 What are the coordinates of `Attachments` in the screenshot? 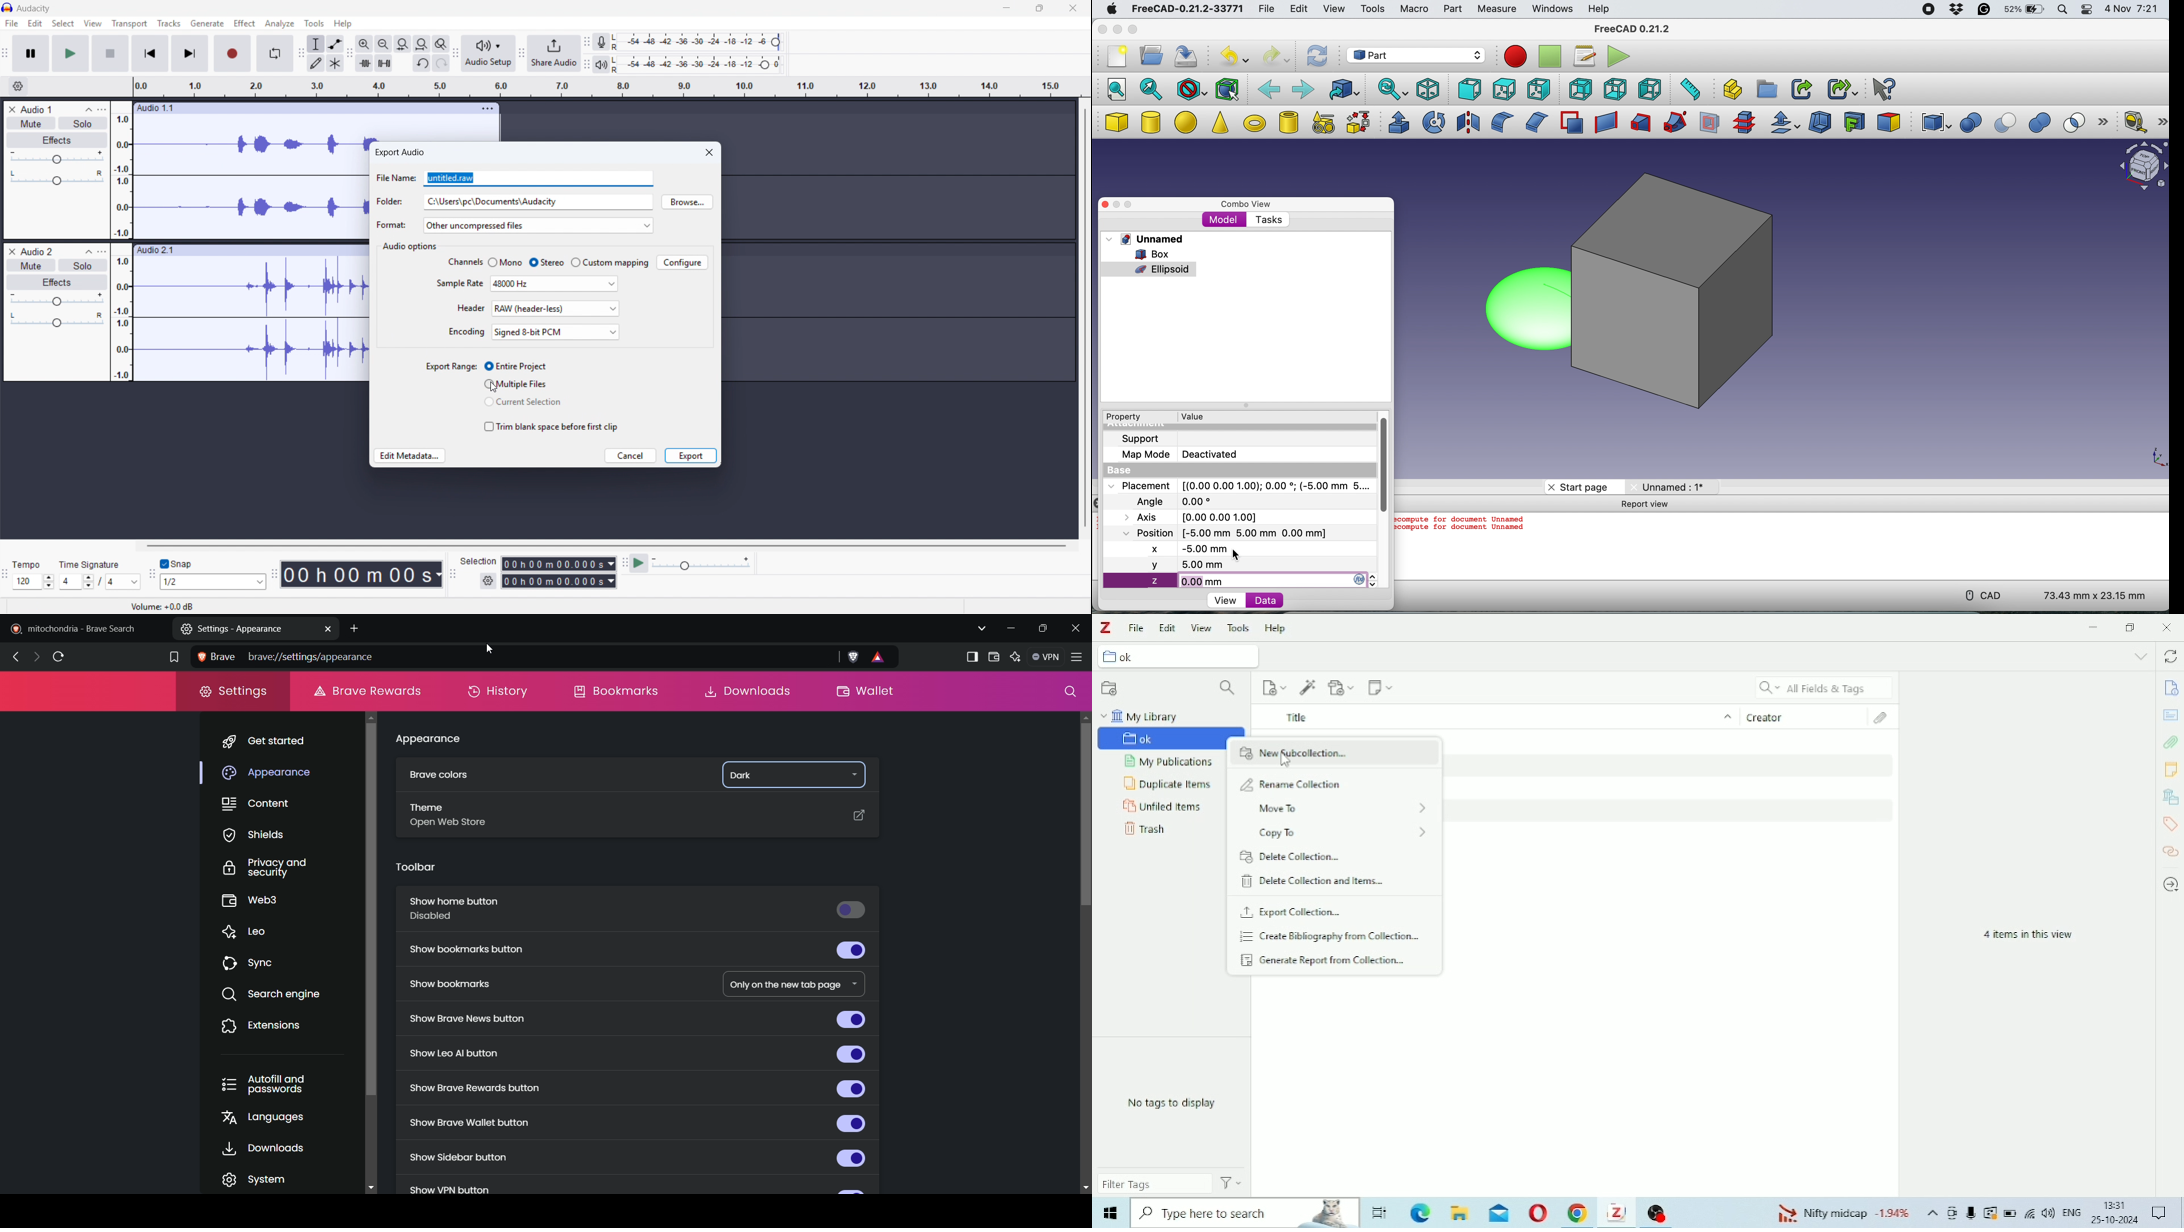 It's located at (2171, 742).